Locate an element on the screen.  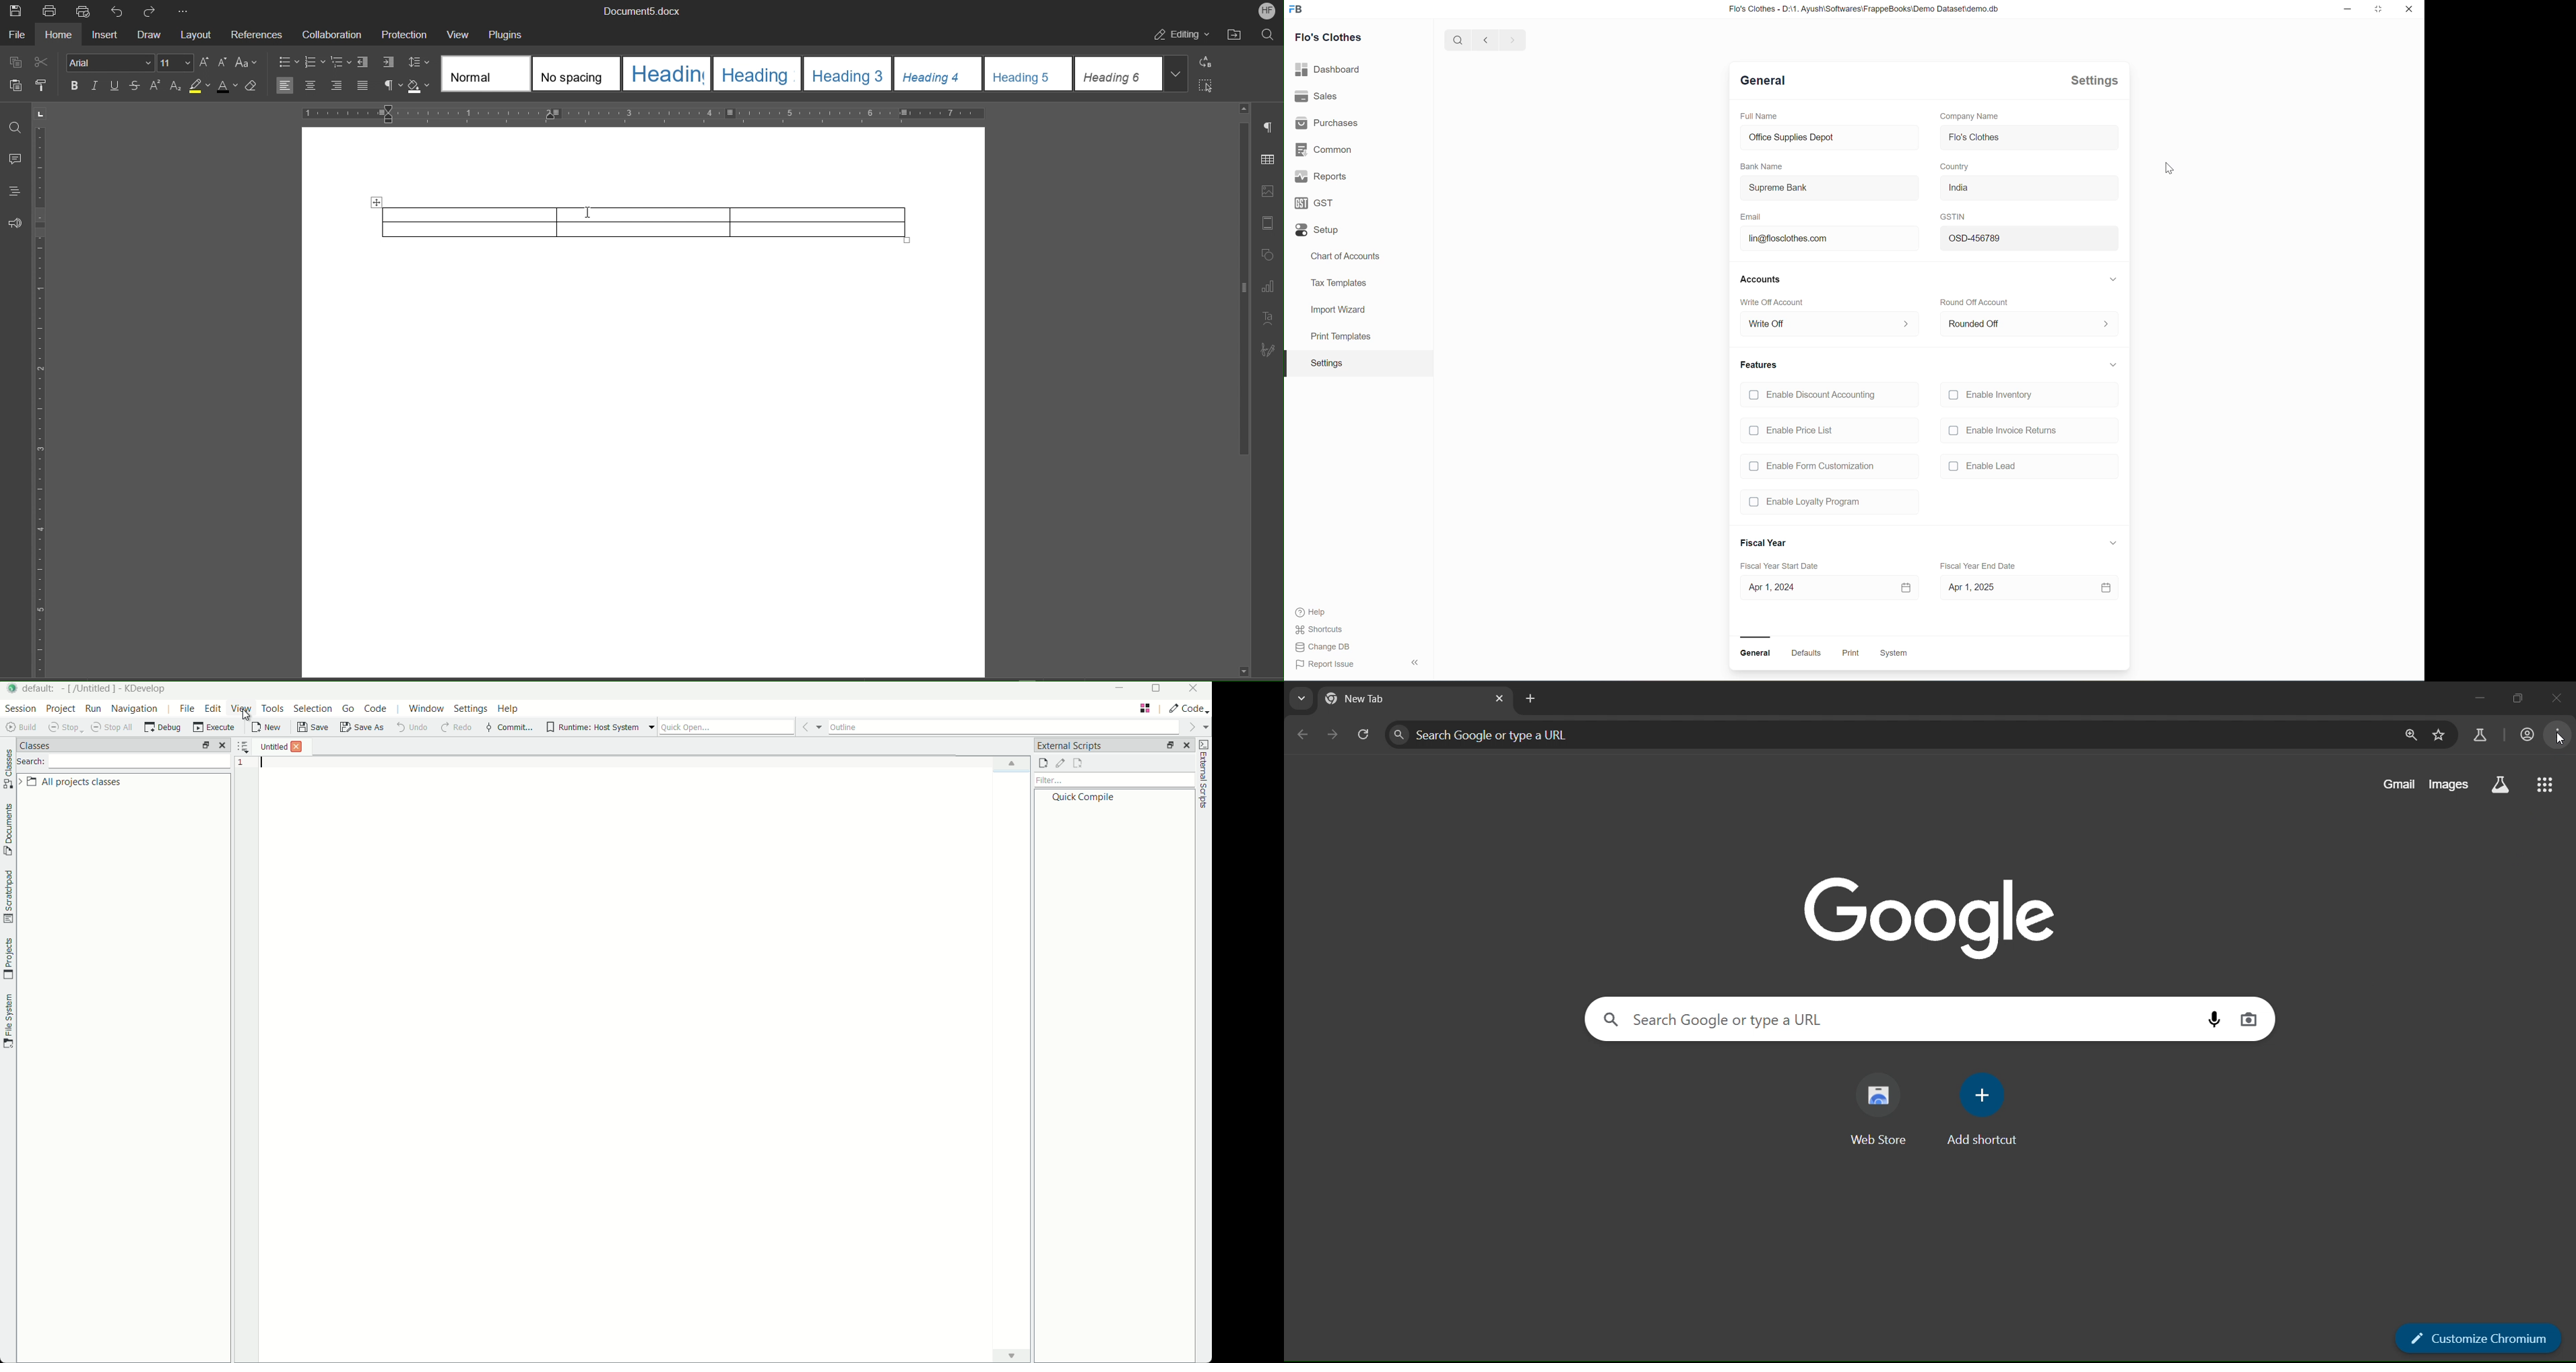
Enable Form Customization is located at coordinates (1811, 466).